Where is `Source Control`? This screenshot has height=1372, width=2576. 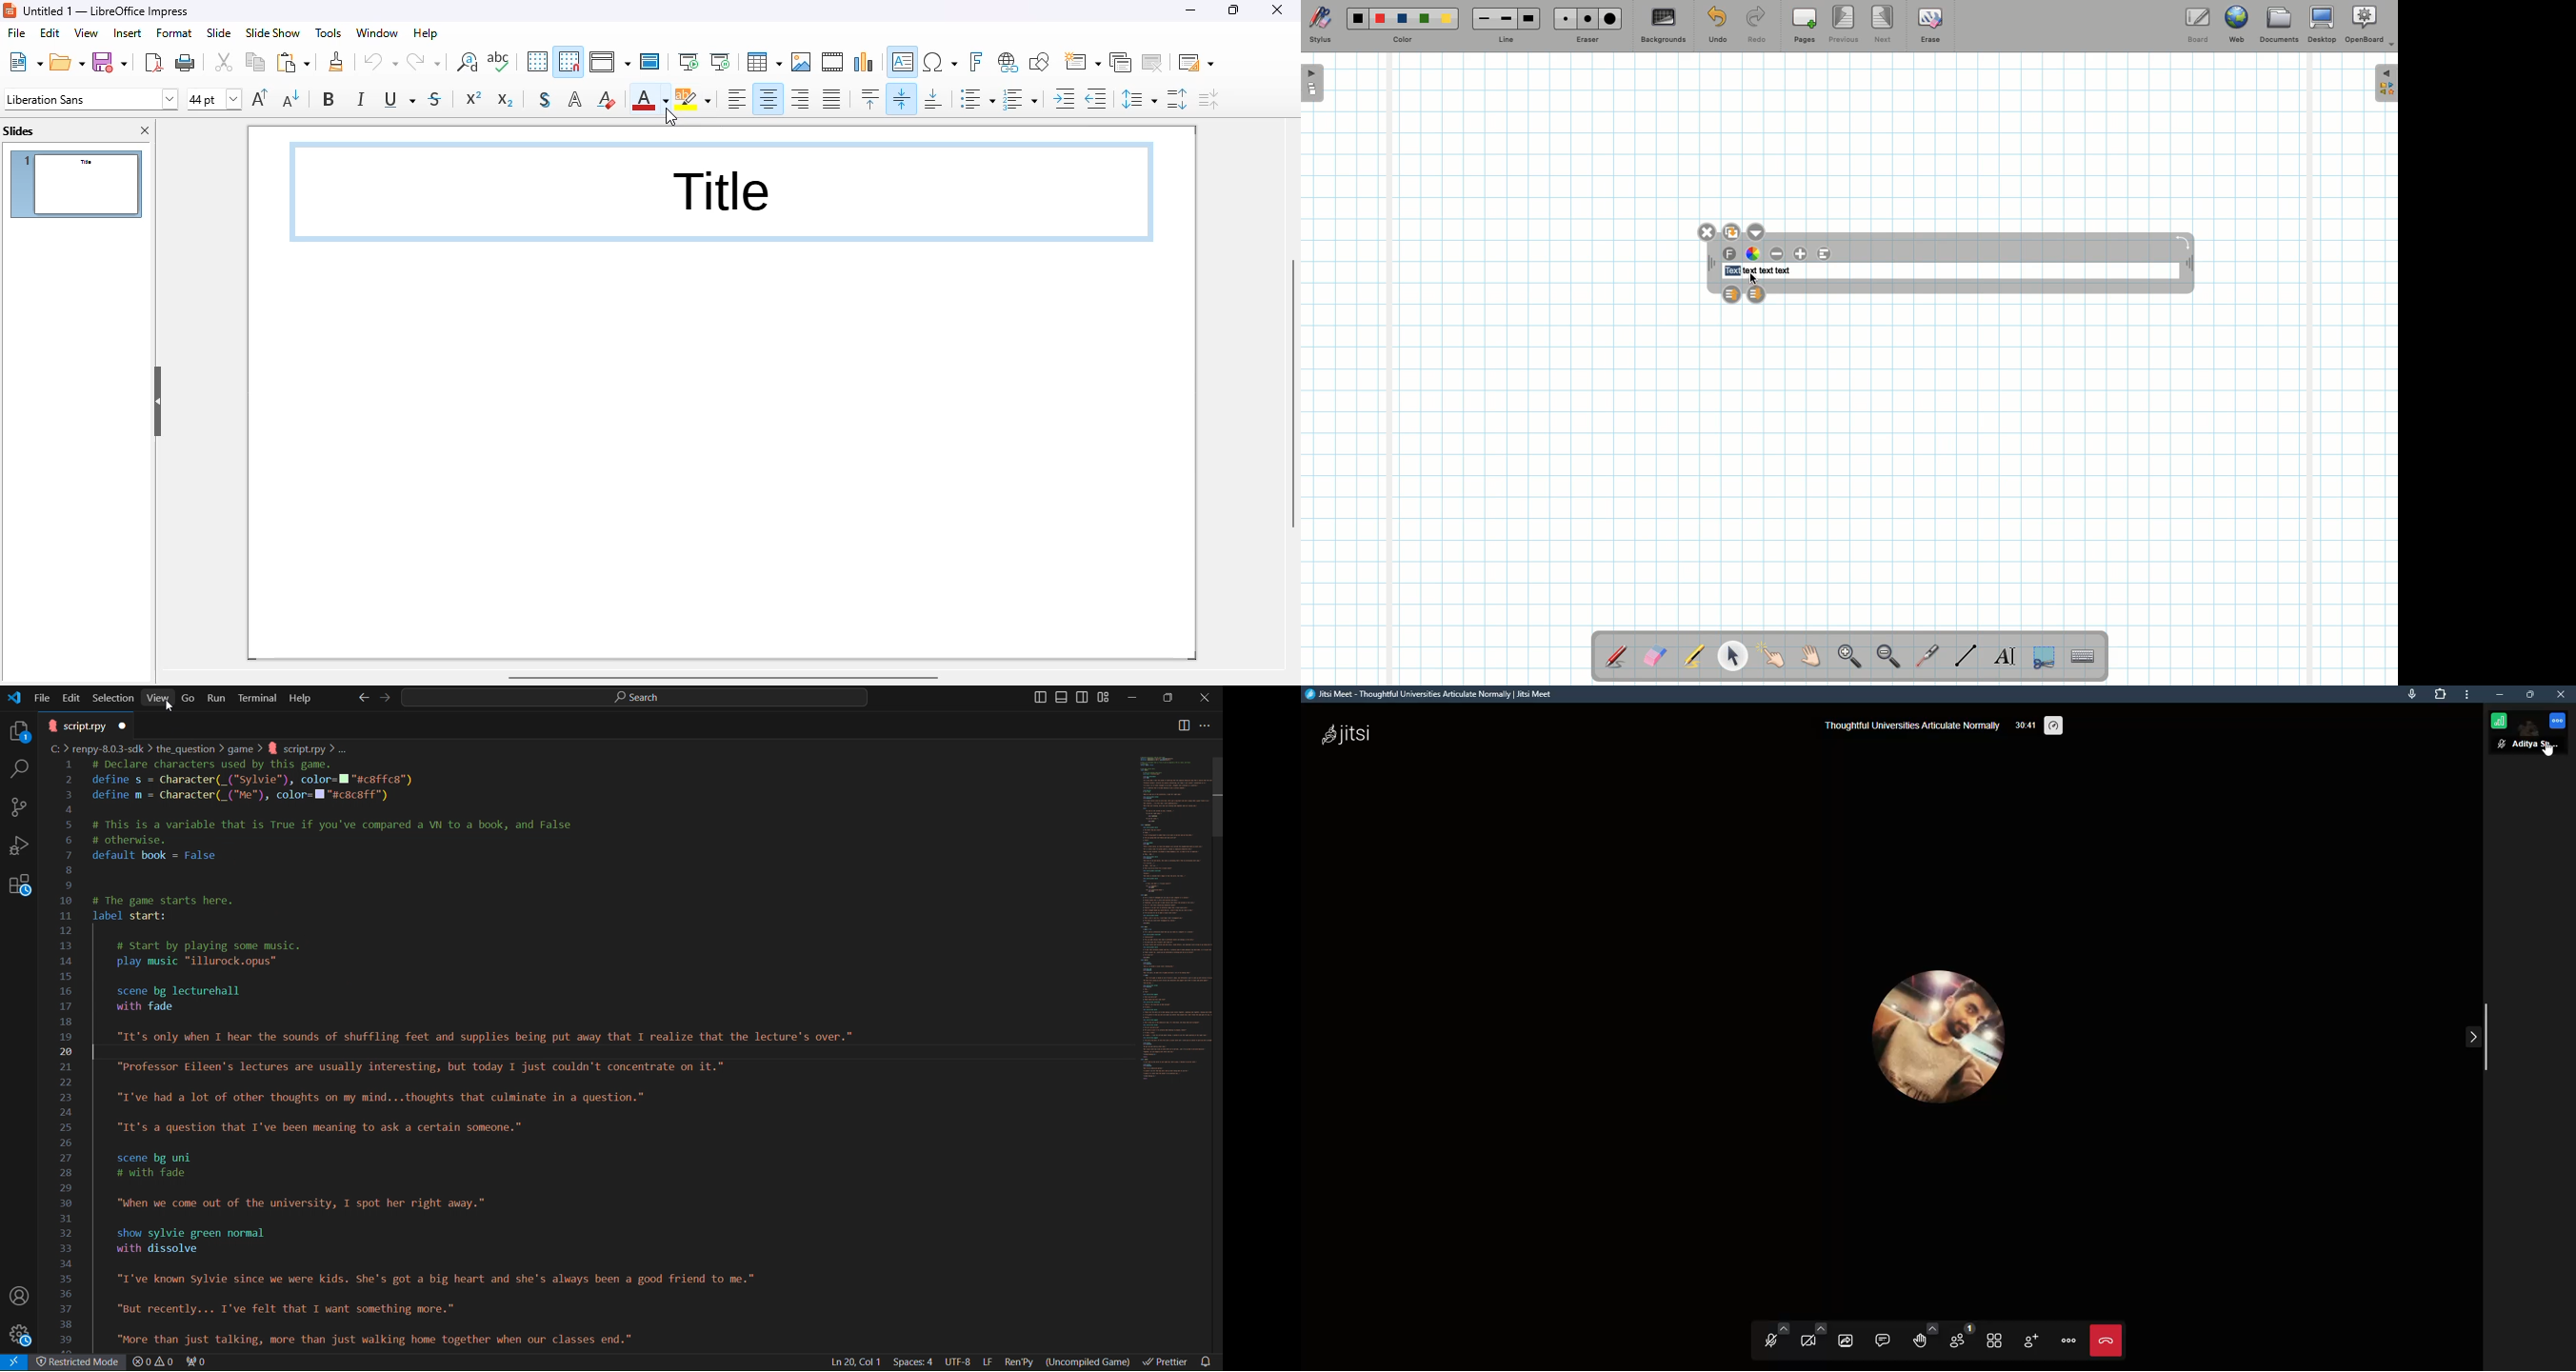 Source Control is located at coordinates (19, 807).